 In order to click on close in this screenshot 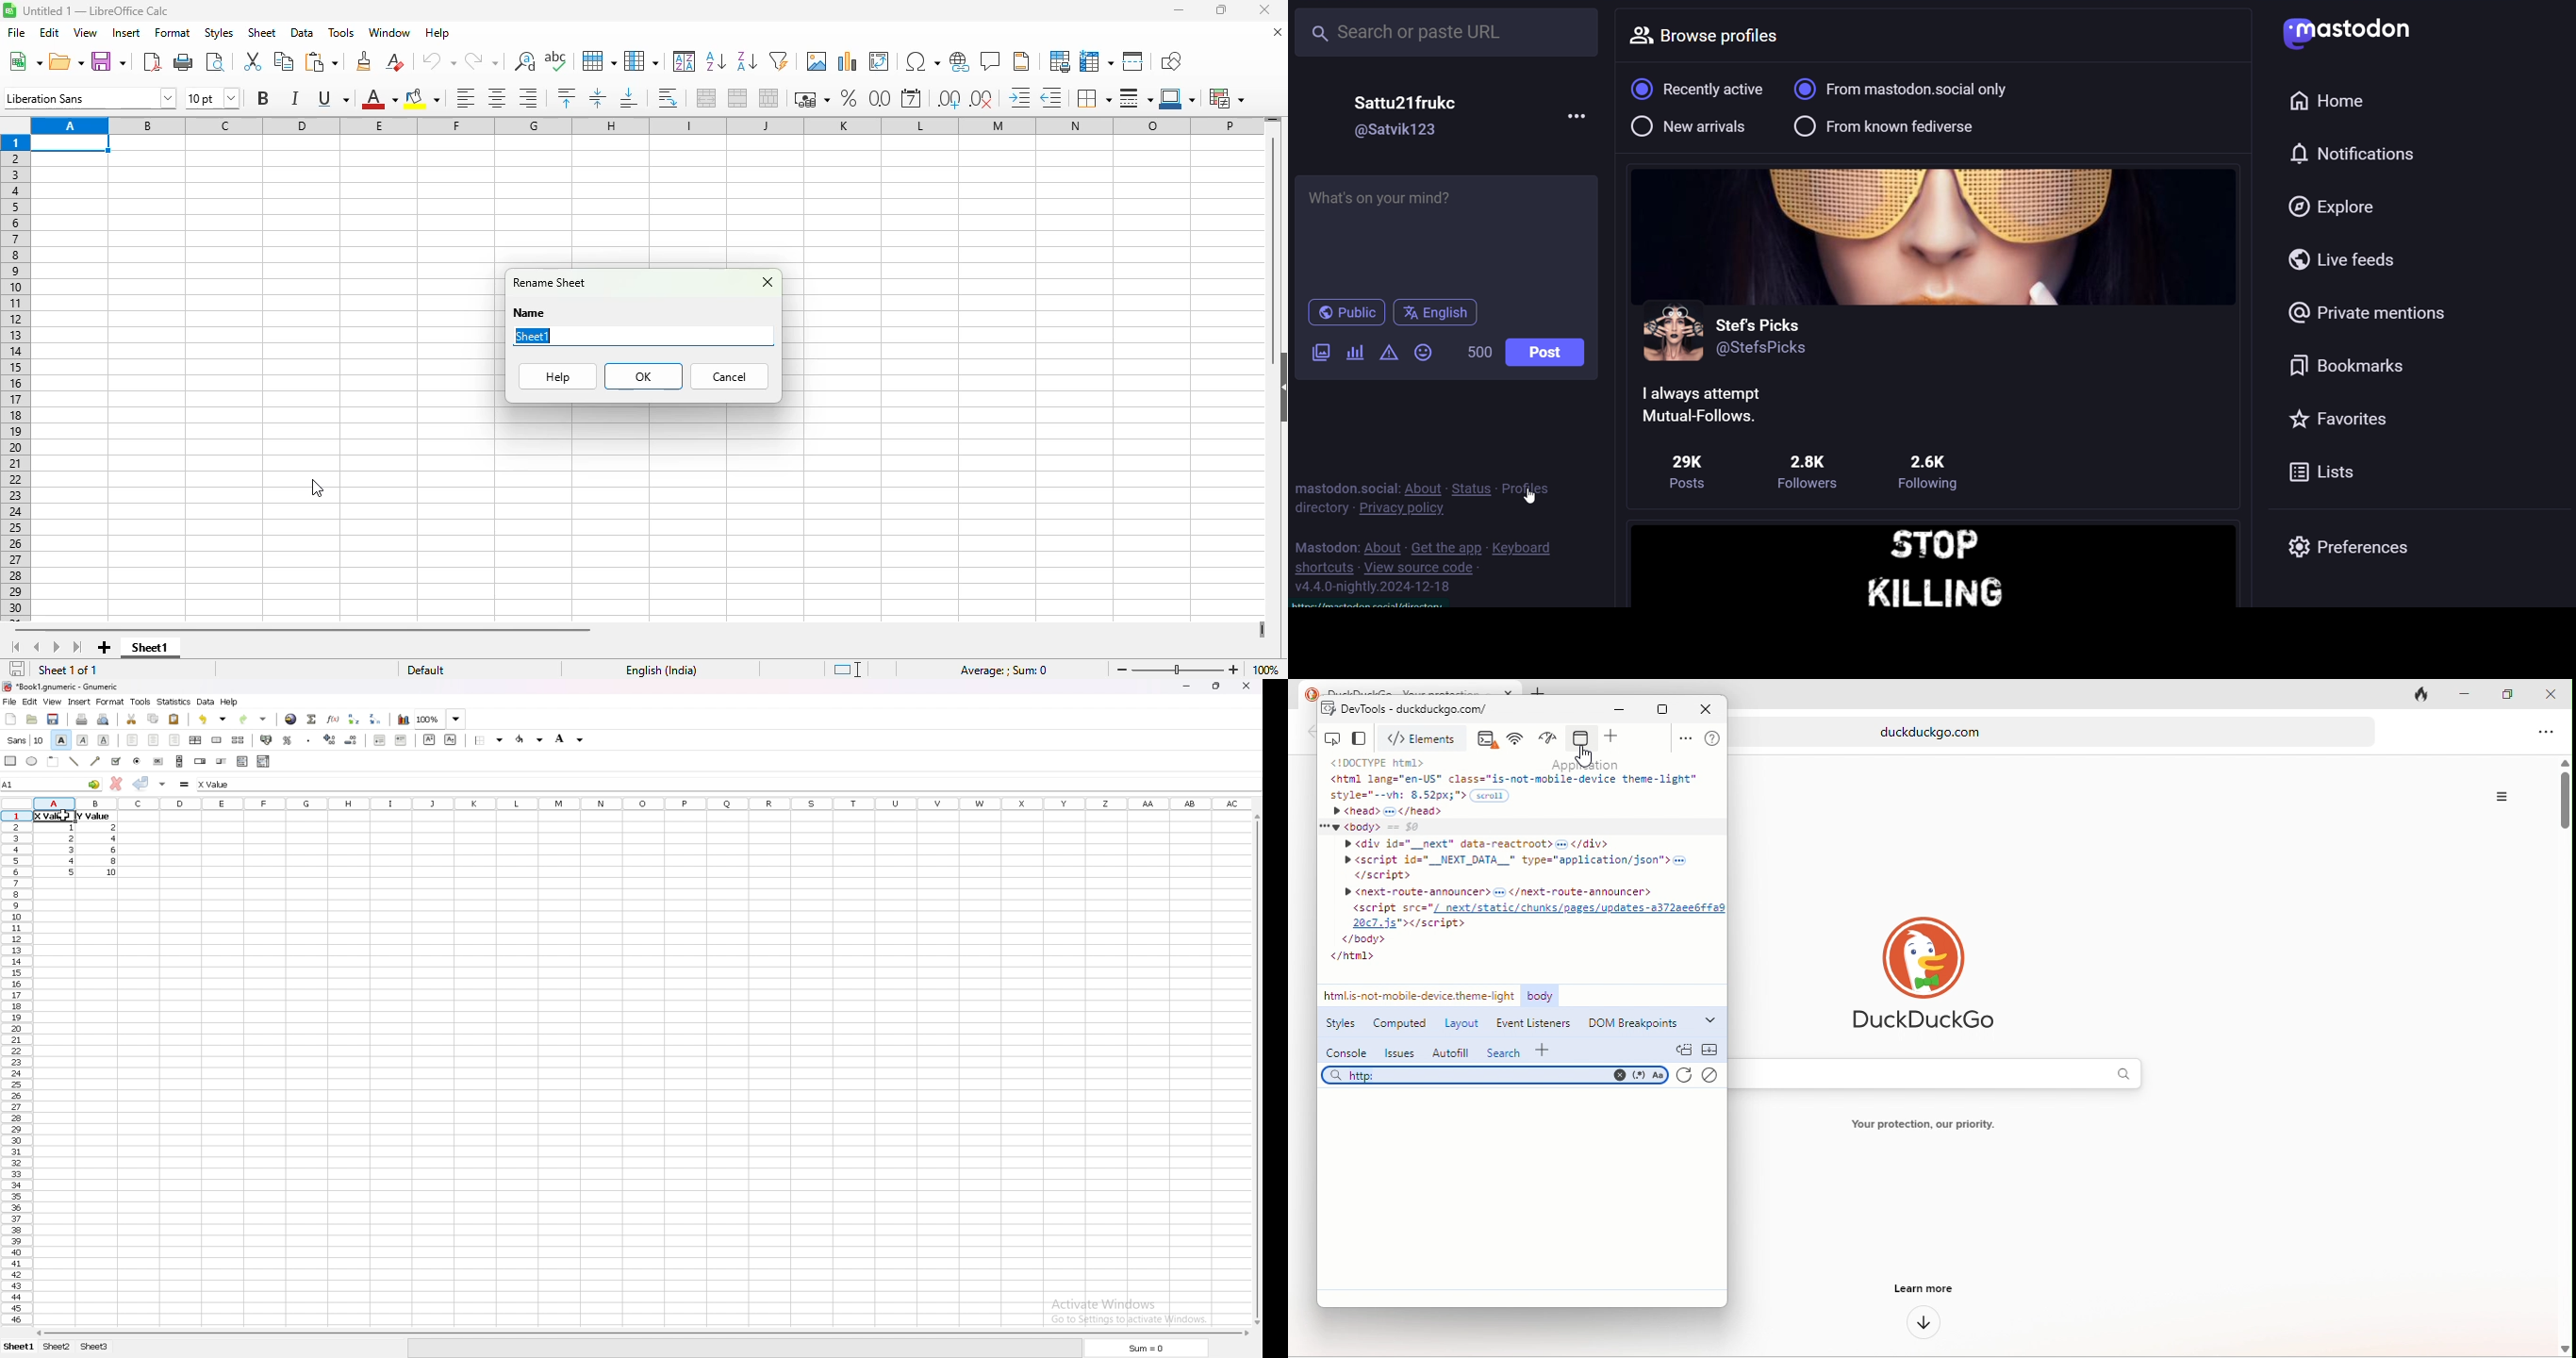, I will do `click(2552, 695)`.